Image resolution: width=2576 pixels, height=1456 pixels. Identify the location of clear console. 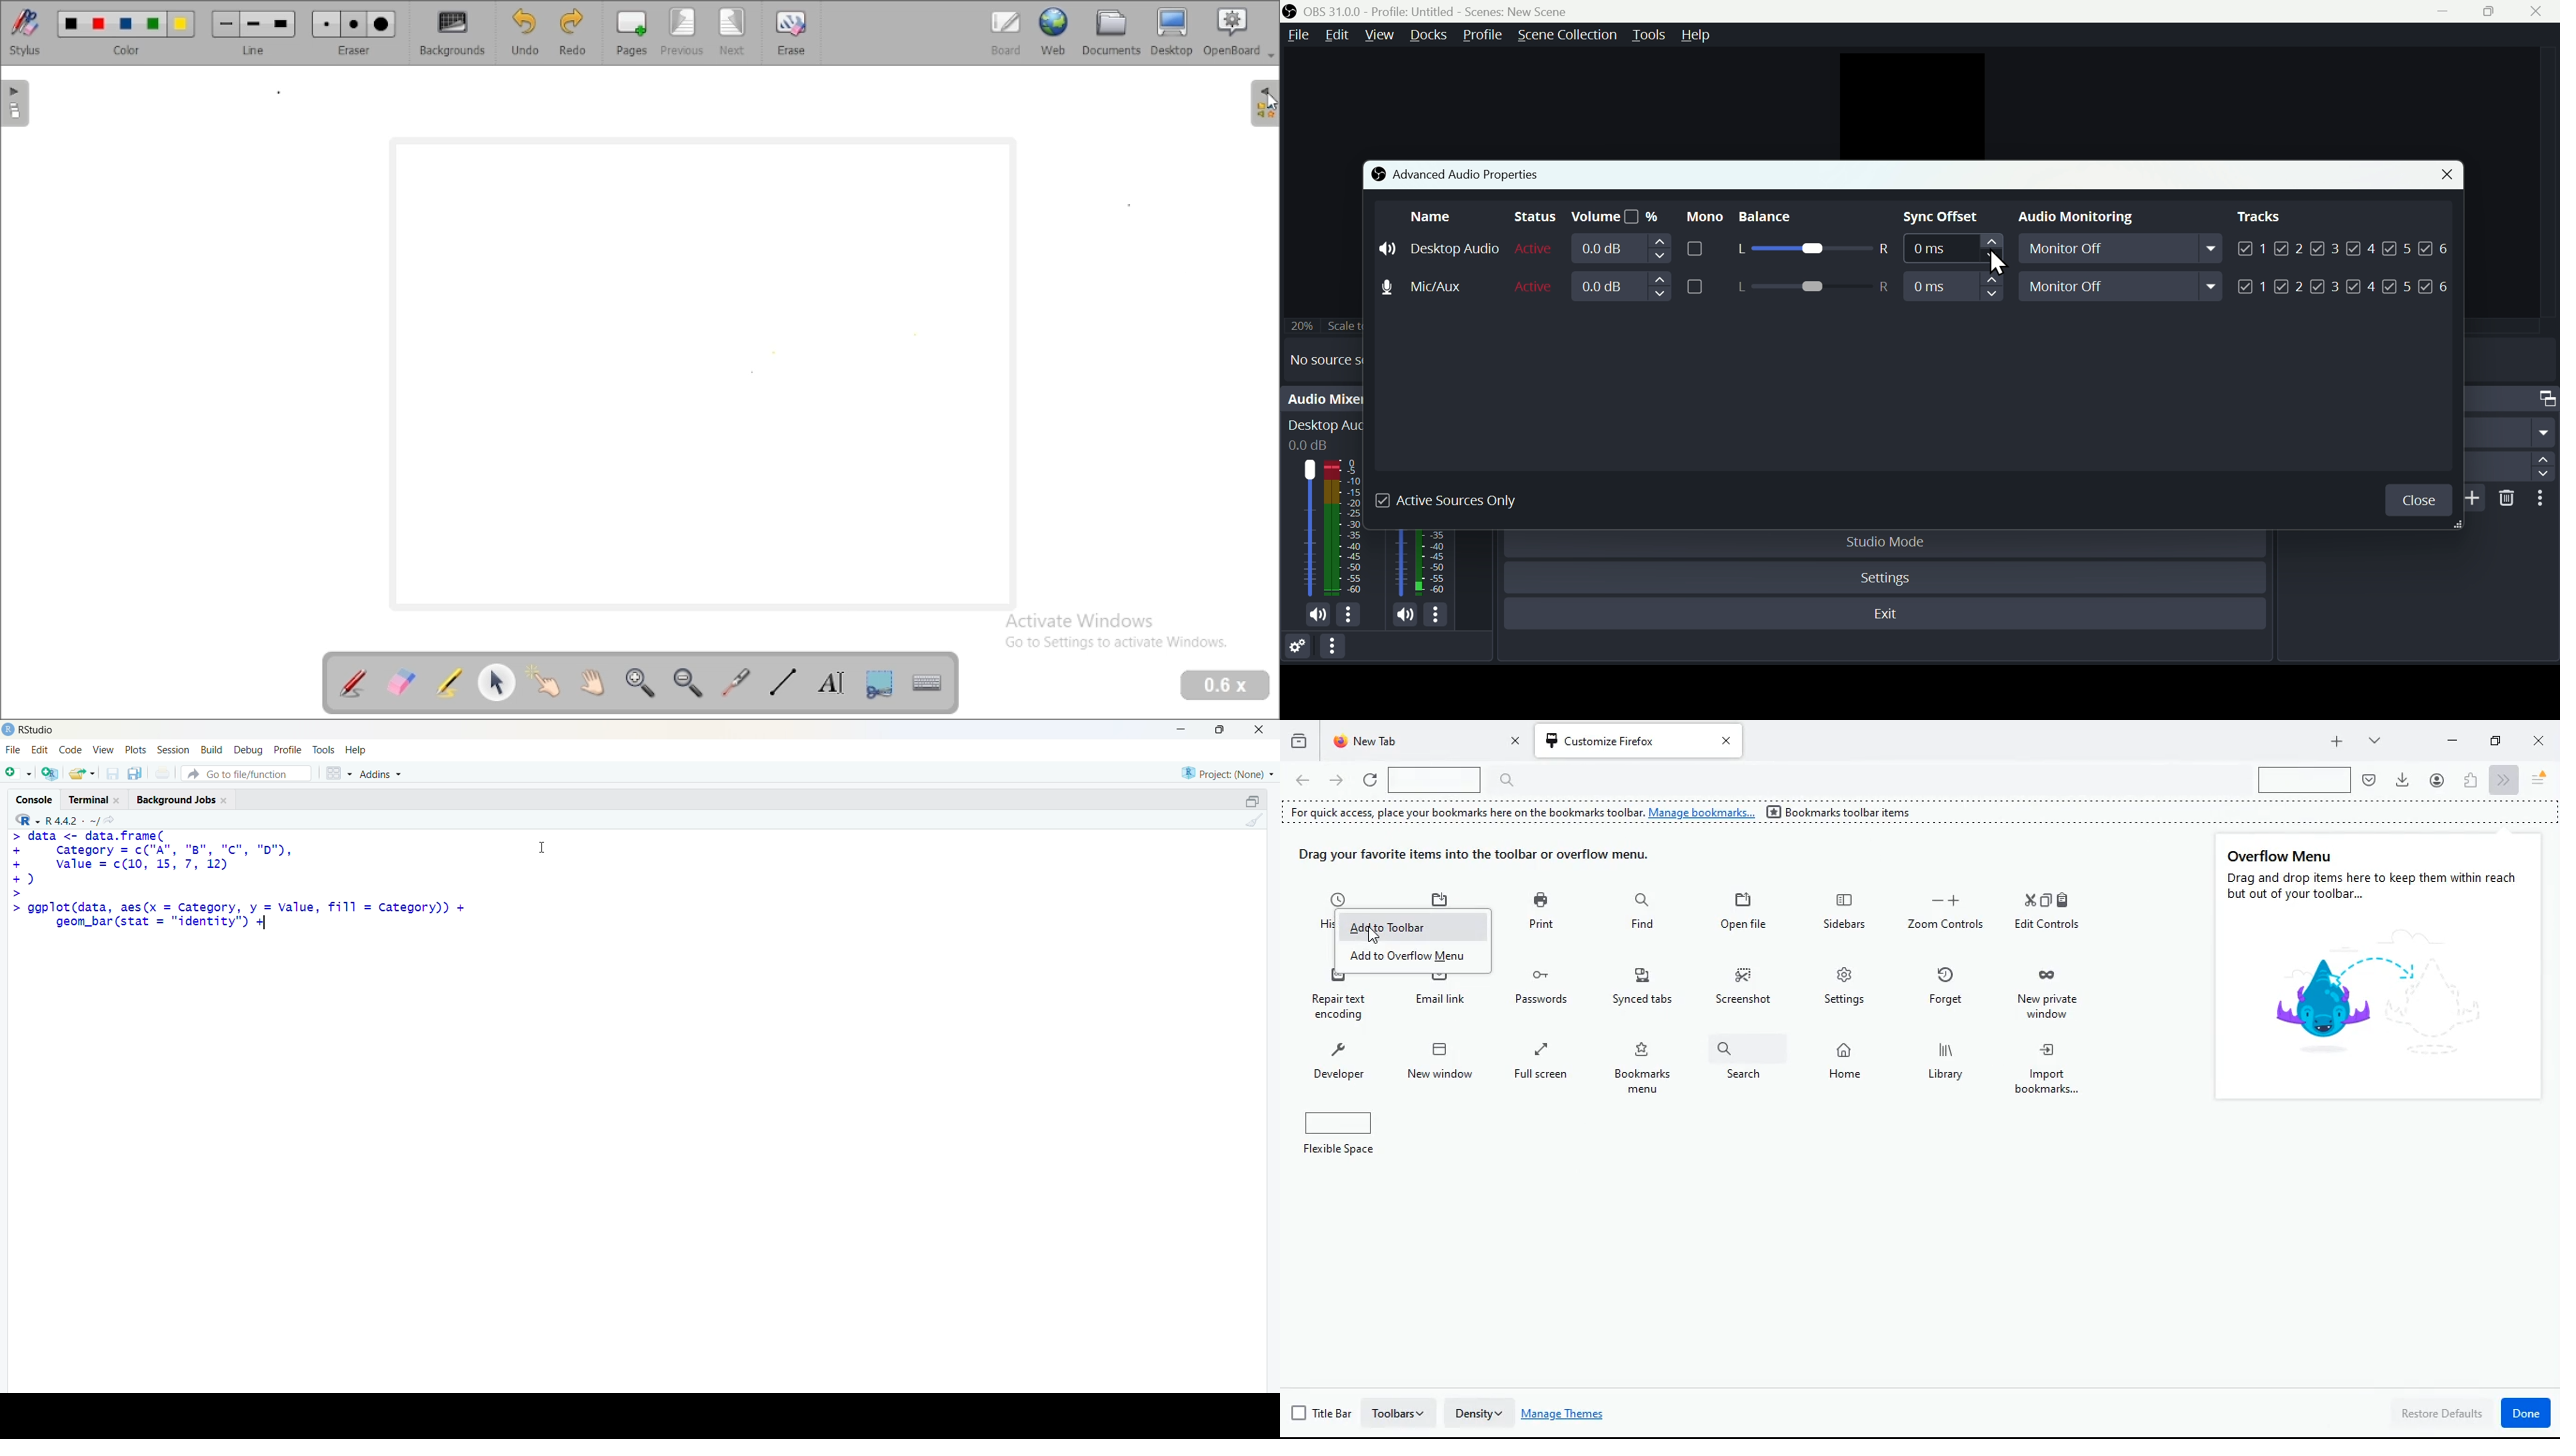
(1252, 820).